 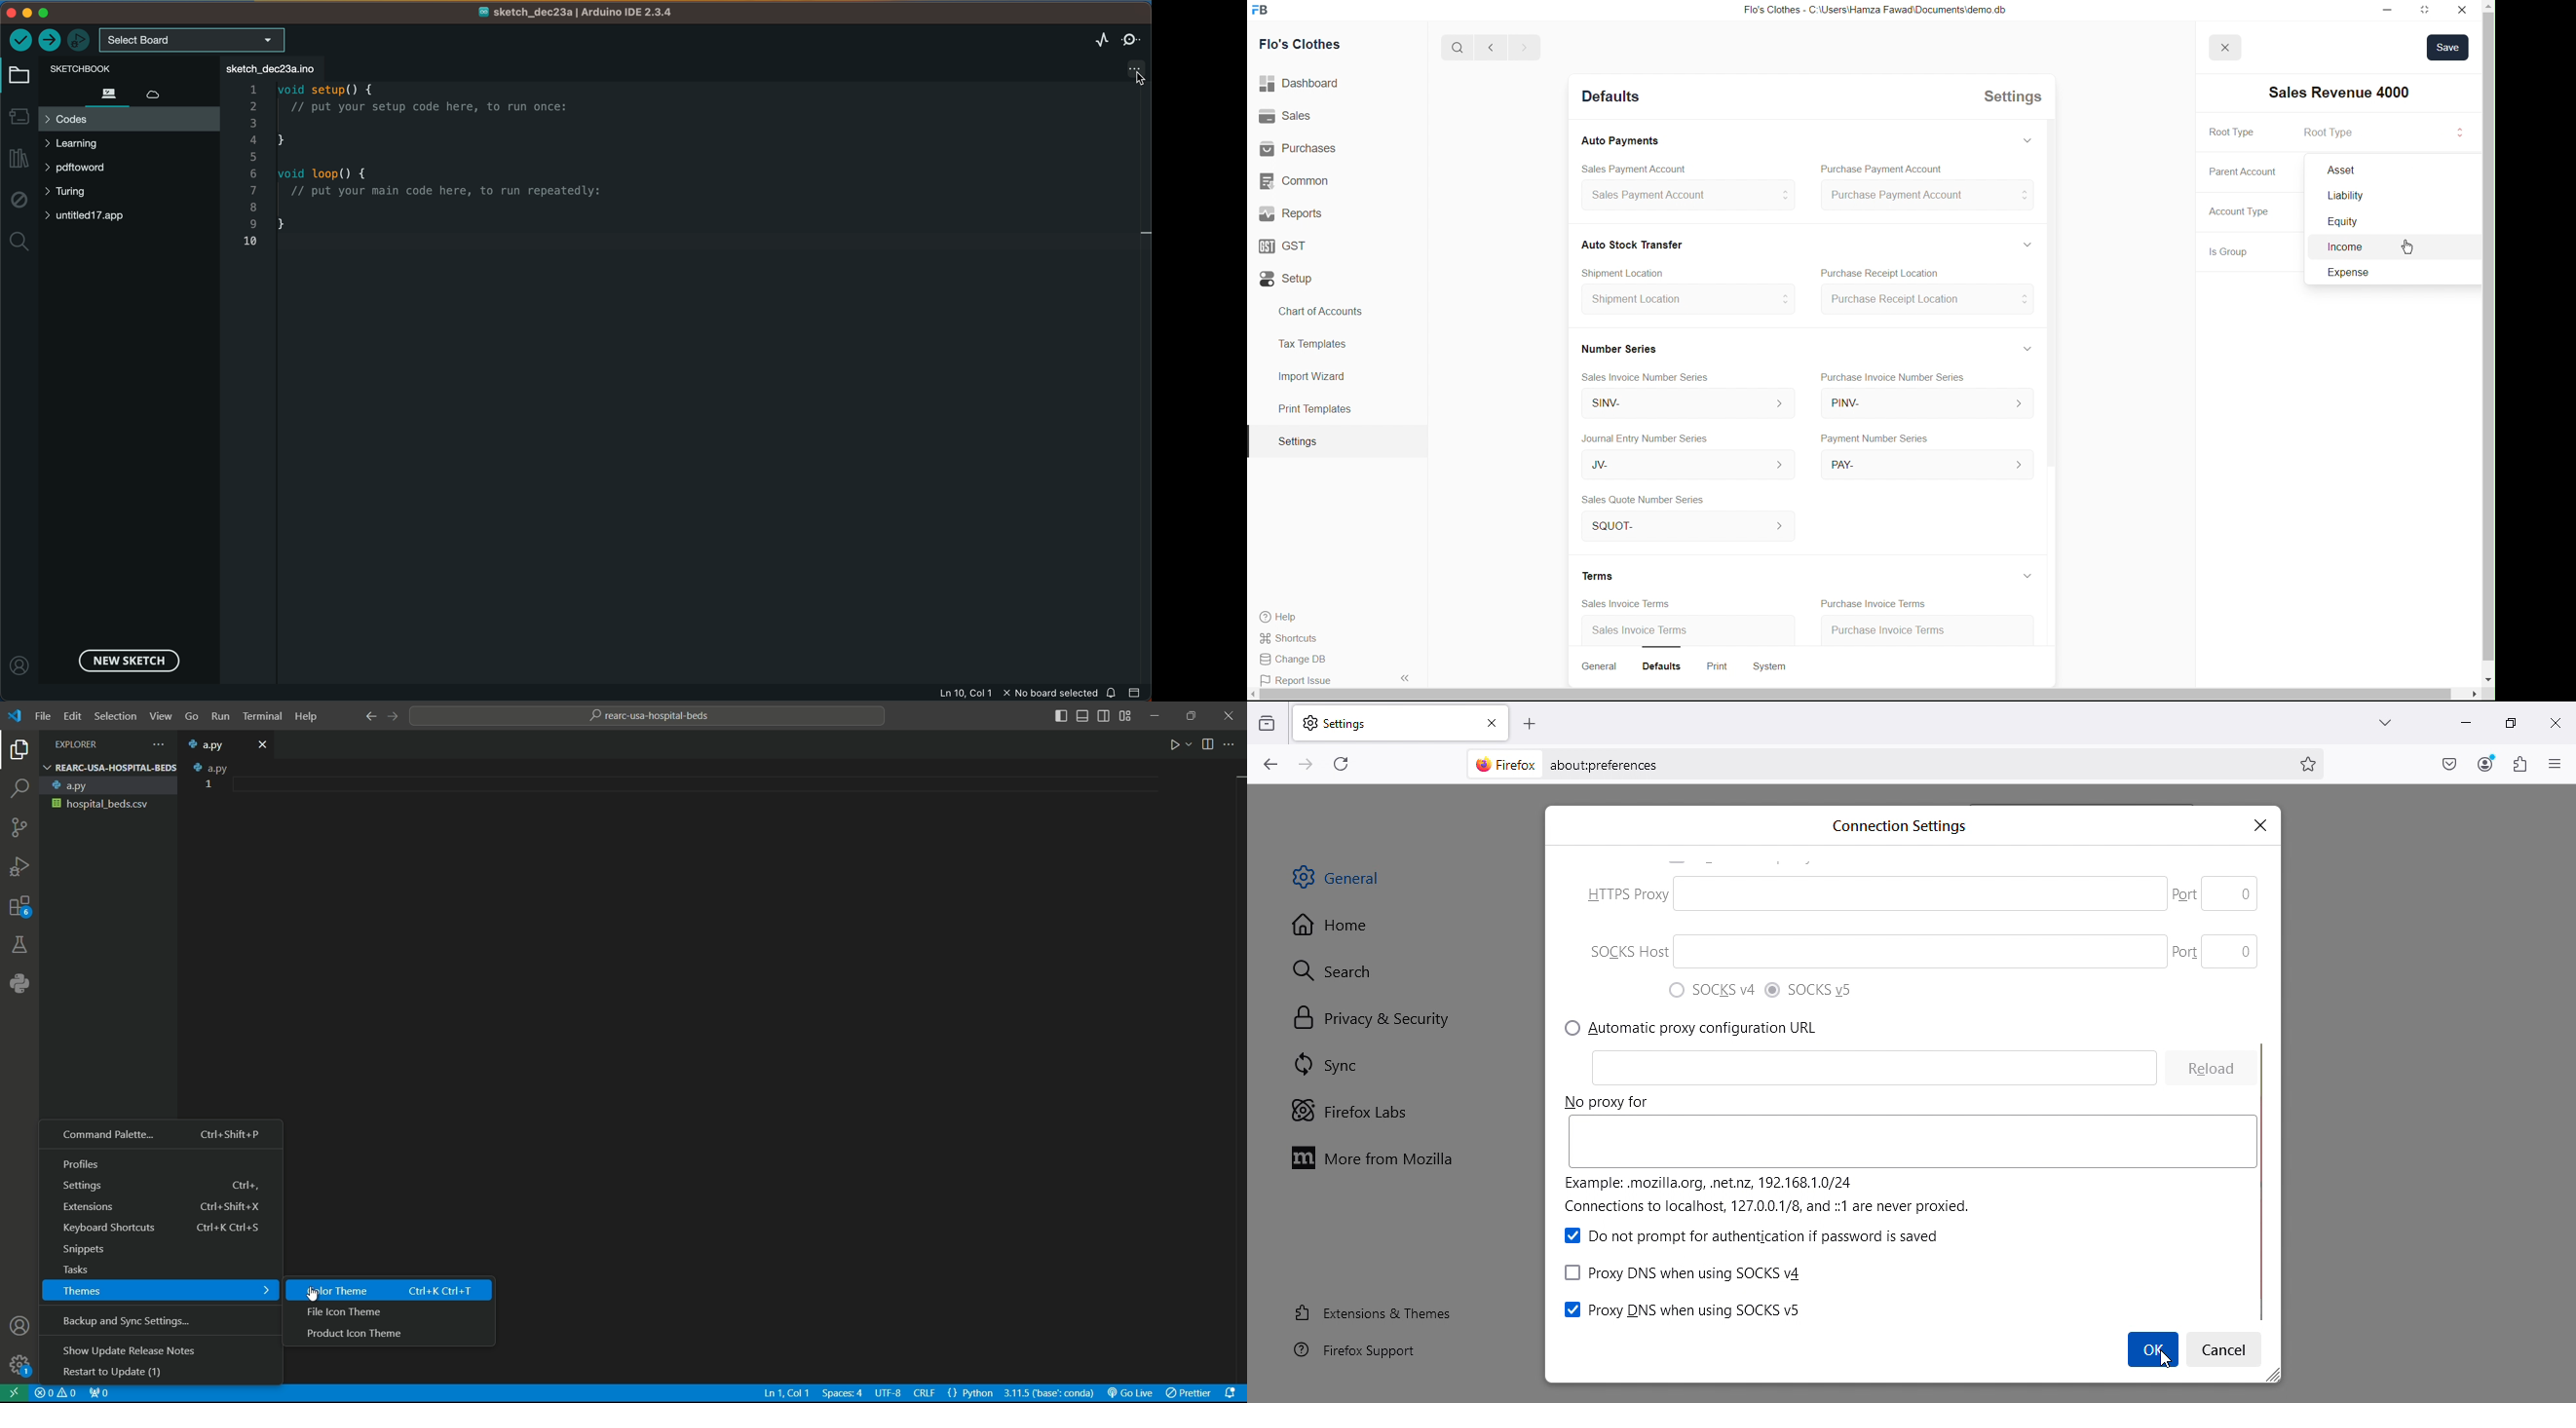 What do you see at coordinates (1674, 664) in the screenshot?
I see `Defaults` at bounding box center [1674, 664].